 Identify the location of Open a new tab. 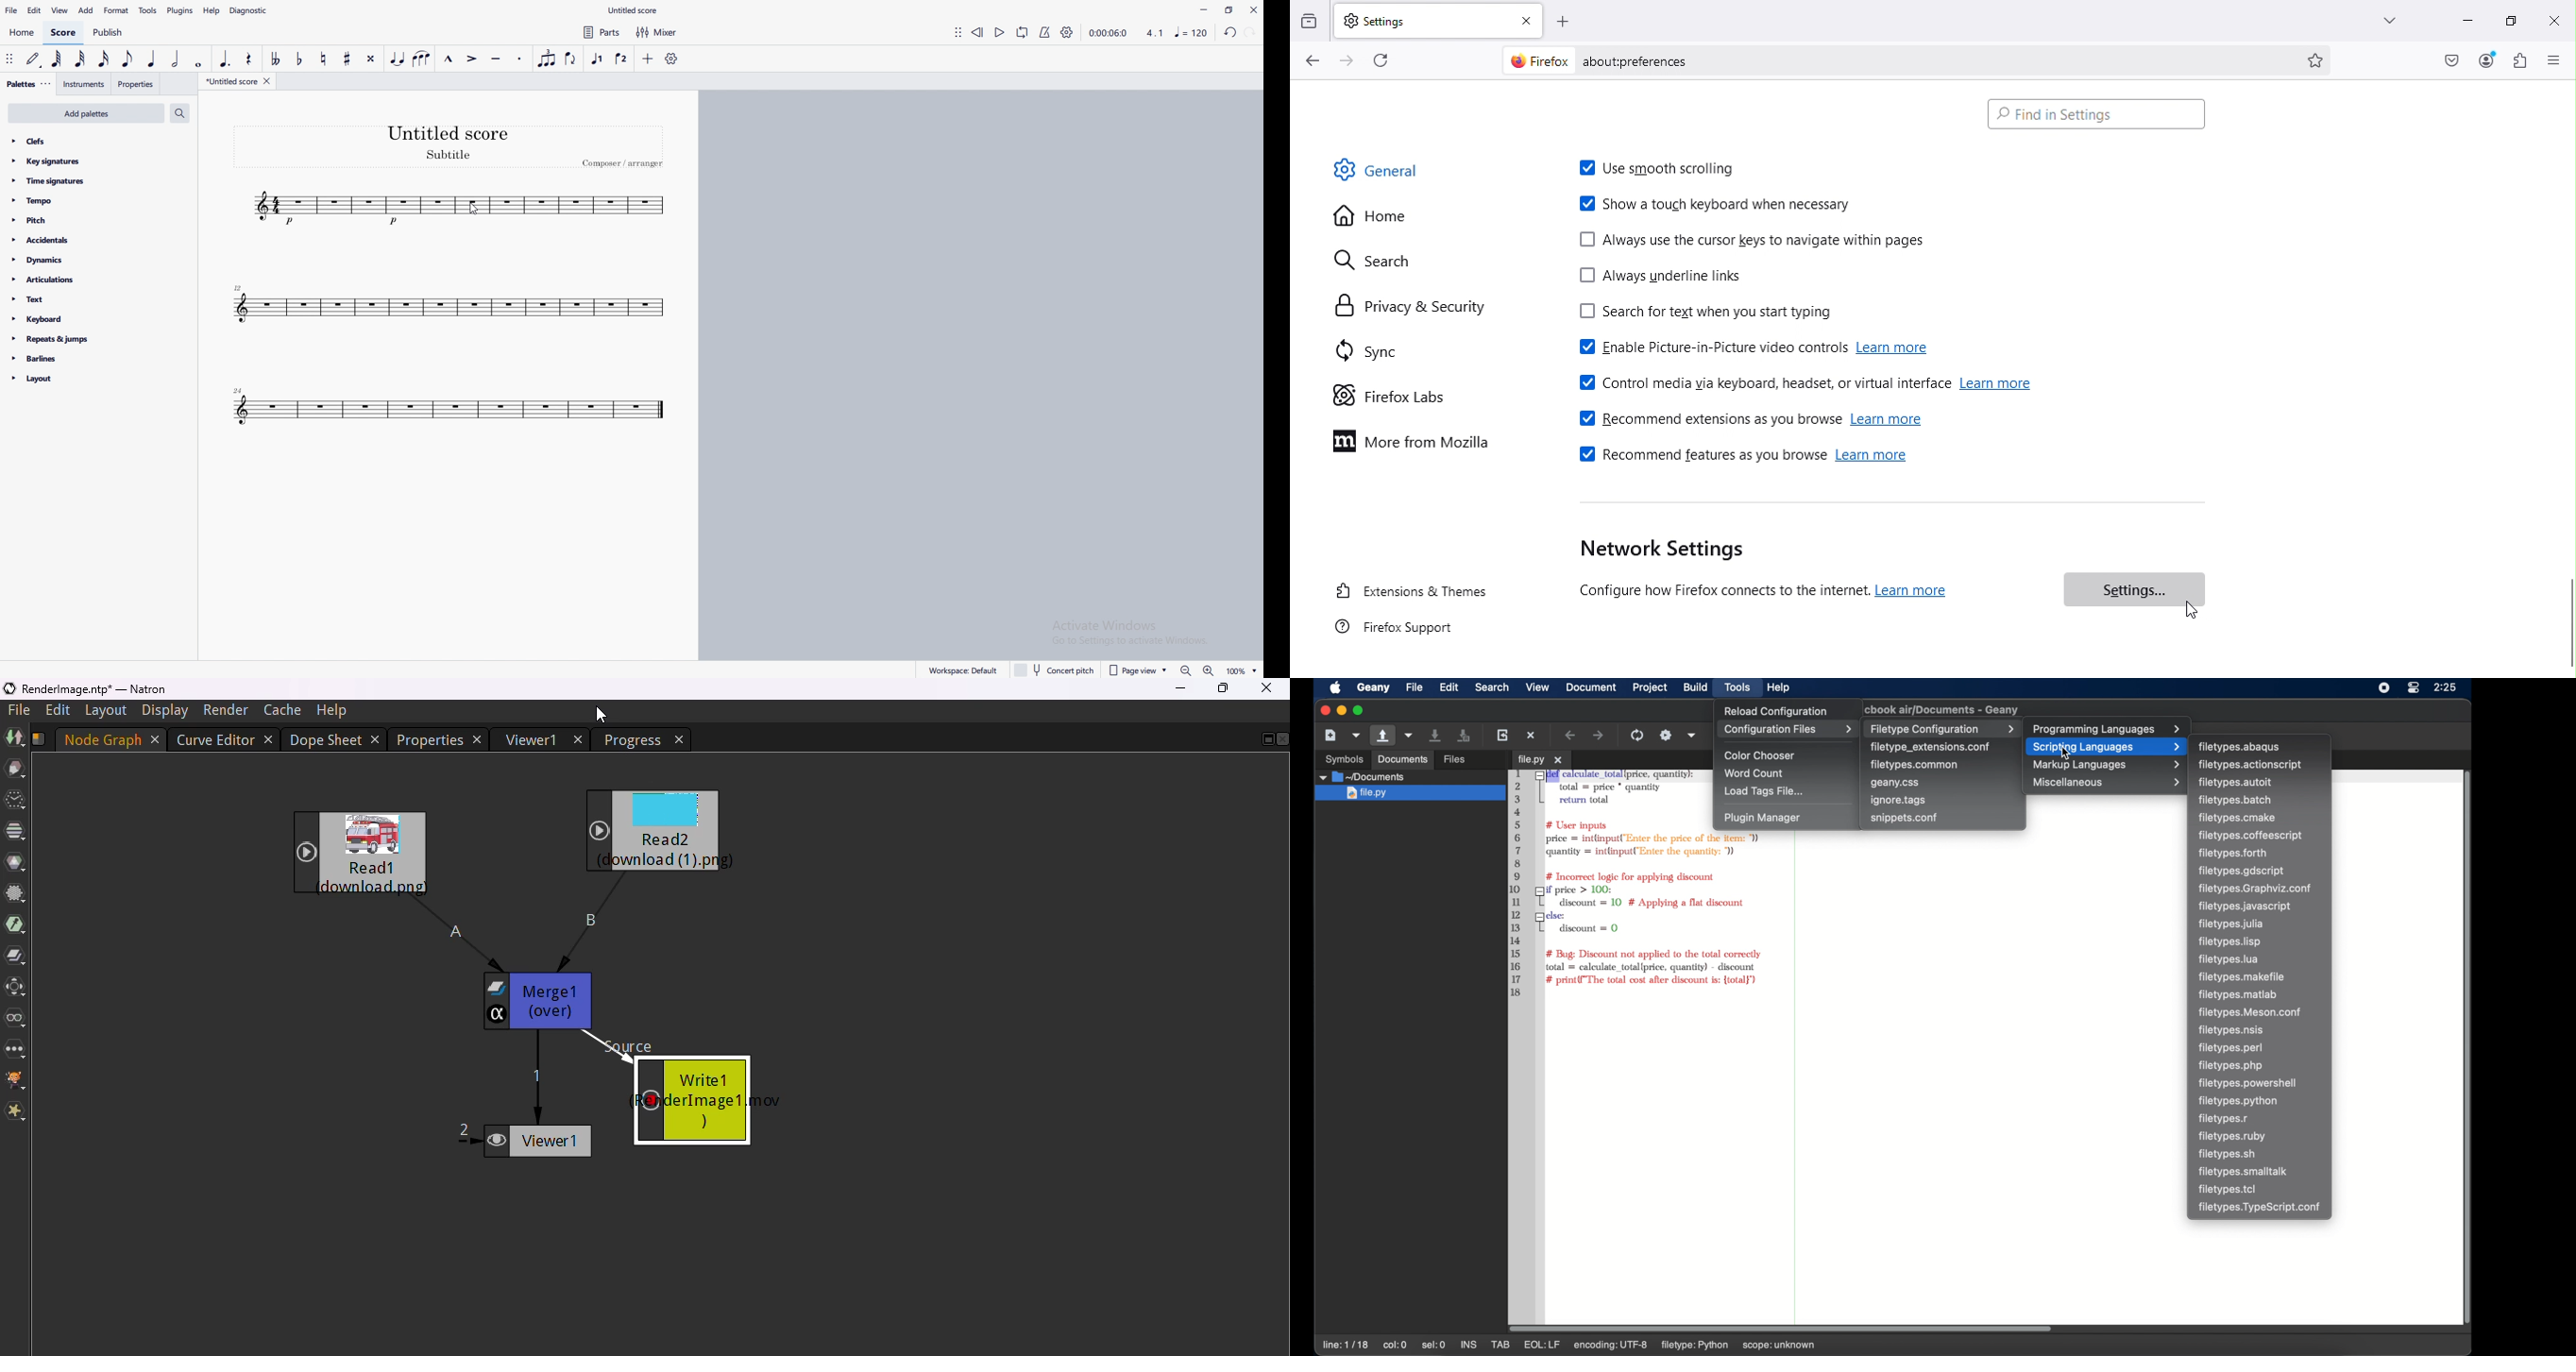
(1564, 19).